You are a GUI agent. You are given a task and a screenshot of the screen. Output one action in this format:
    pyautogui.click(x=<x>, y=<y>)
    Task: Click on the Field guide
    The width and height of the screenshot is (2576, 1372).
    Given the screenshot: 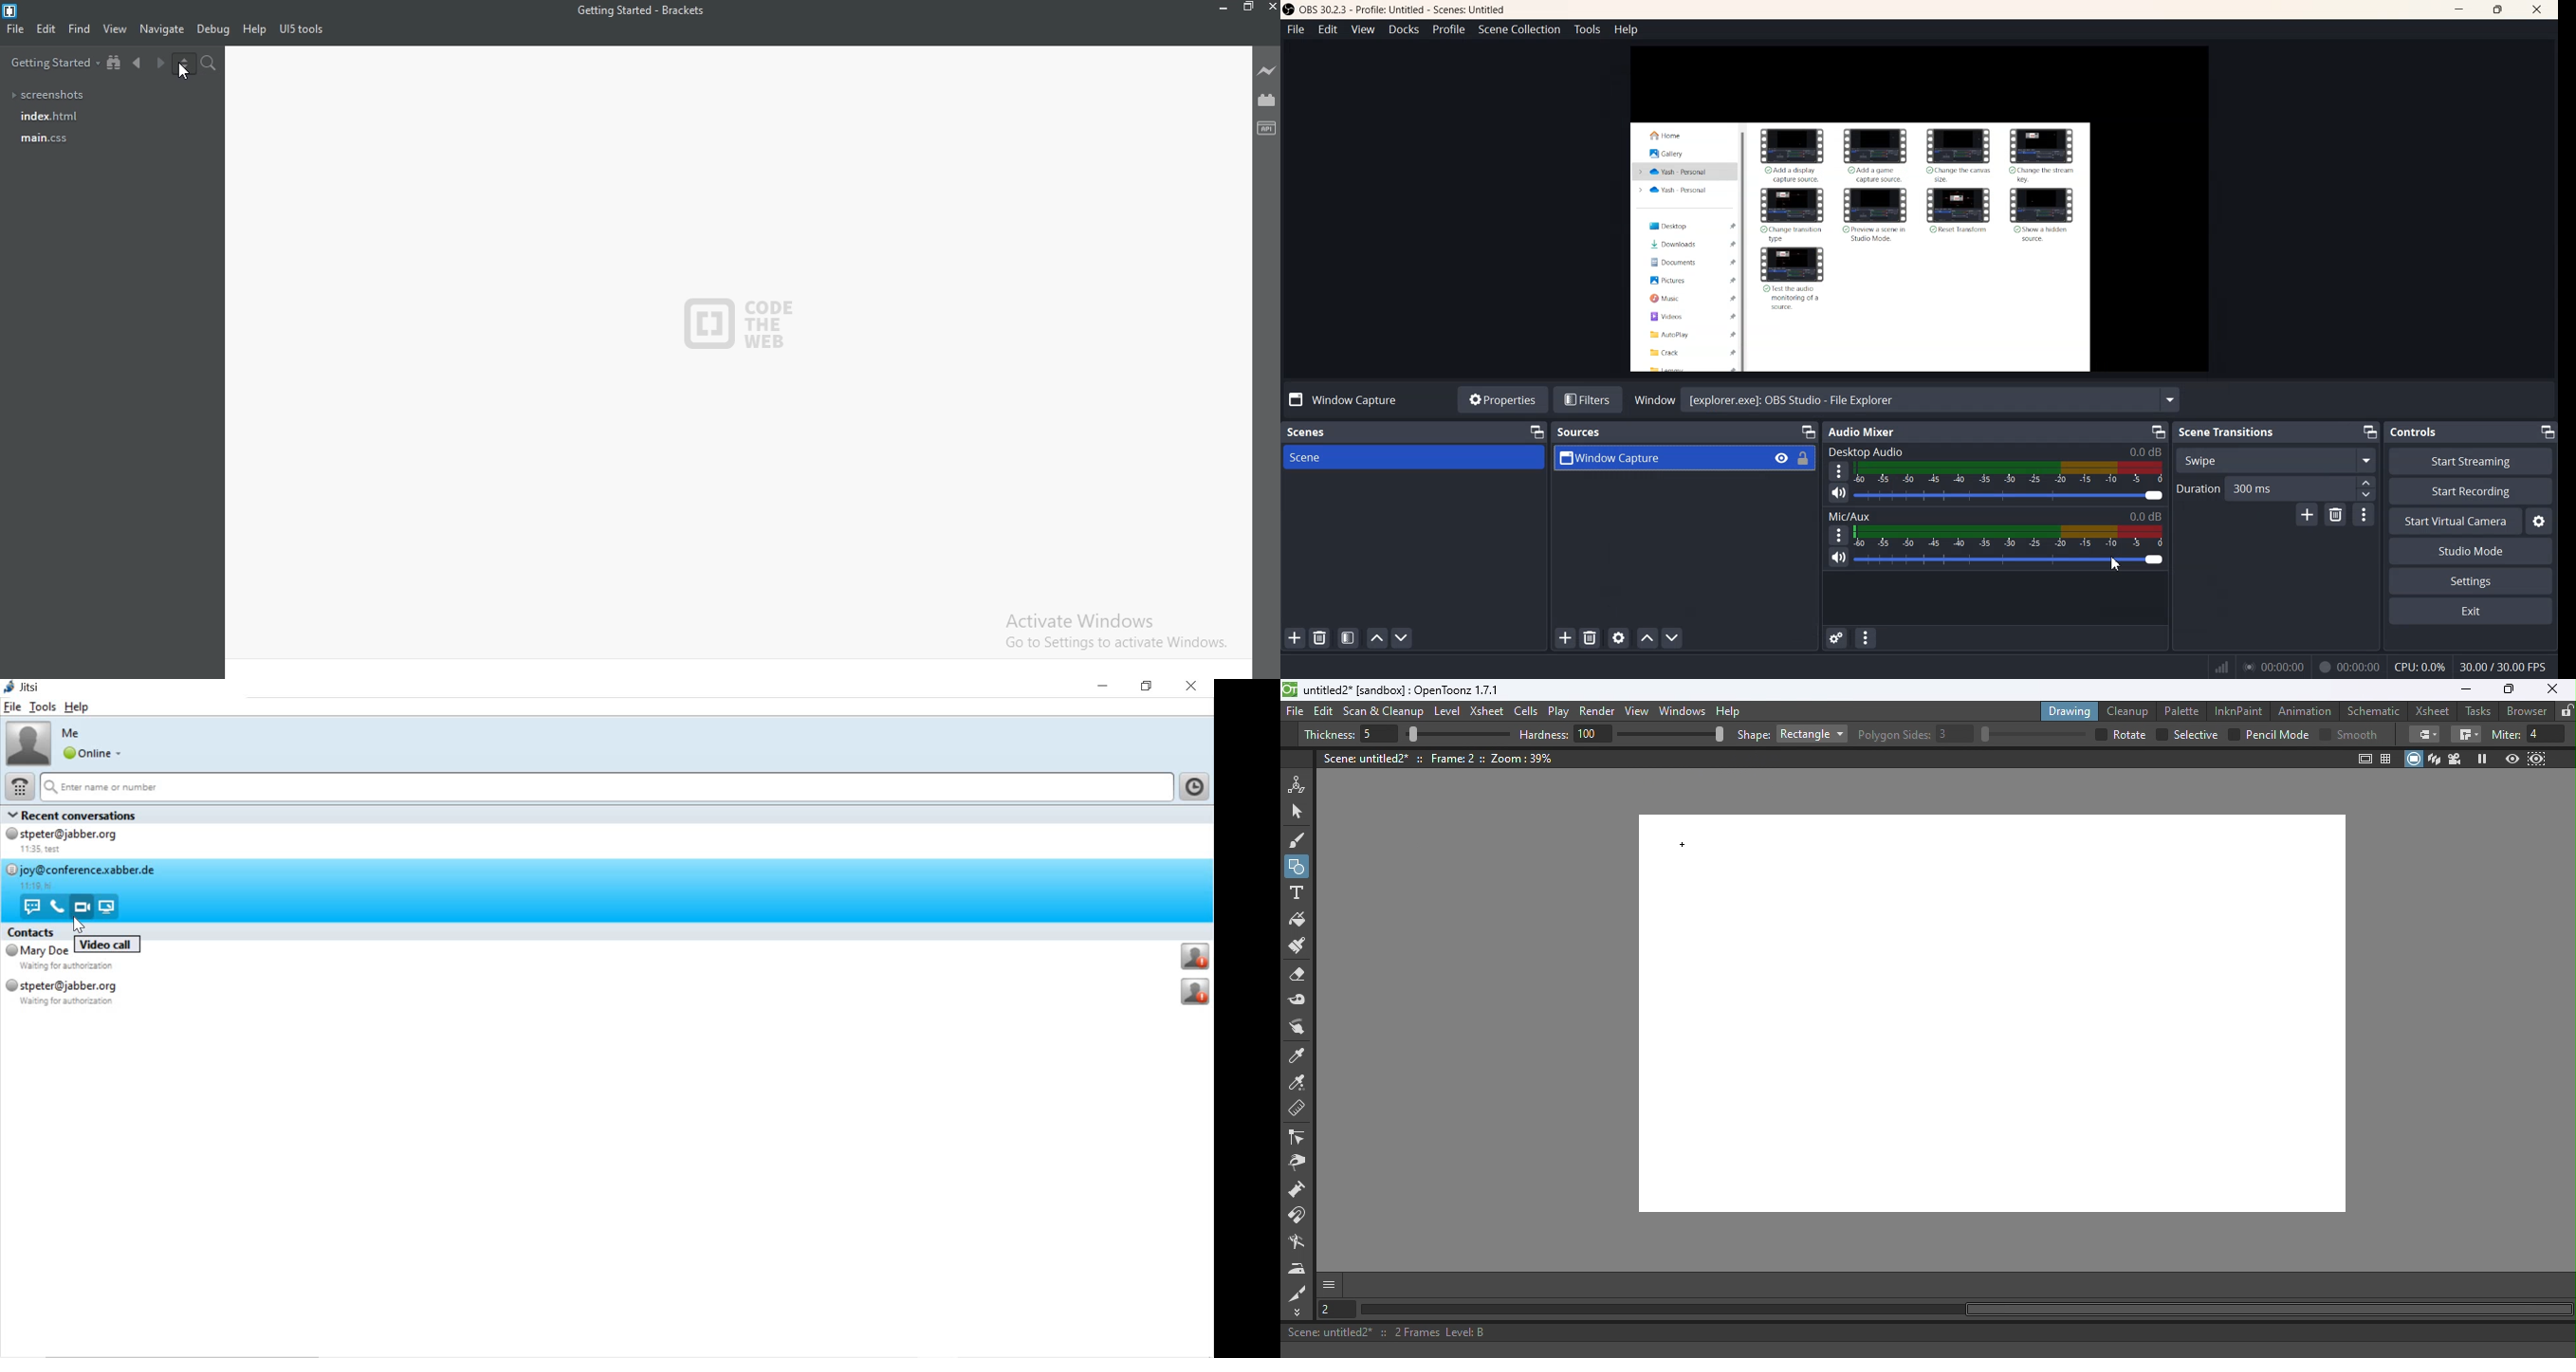 What is the action you would take?
    pyautogui.click(x=2389, y=758)
    